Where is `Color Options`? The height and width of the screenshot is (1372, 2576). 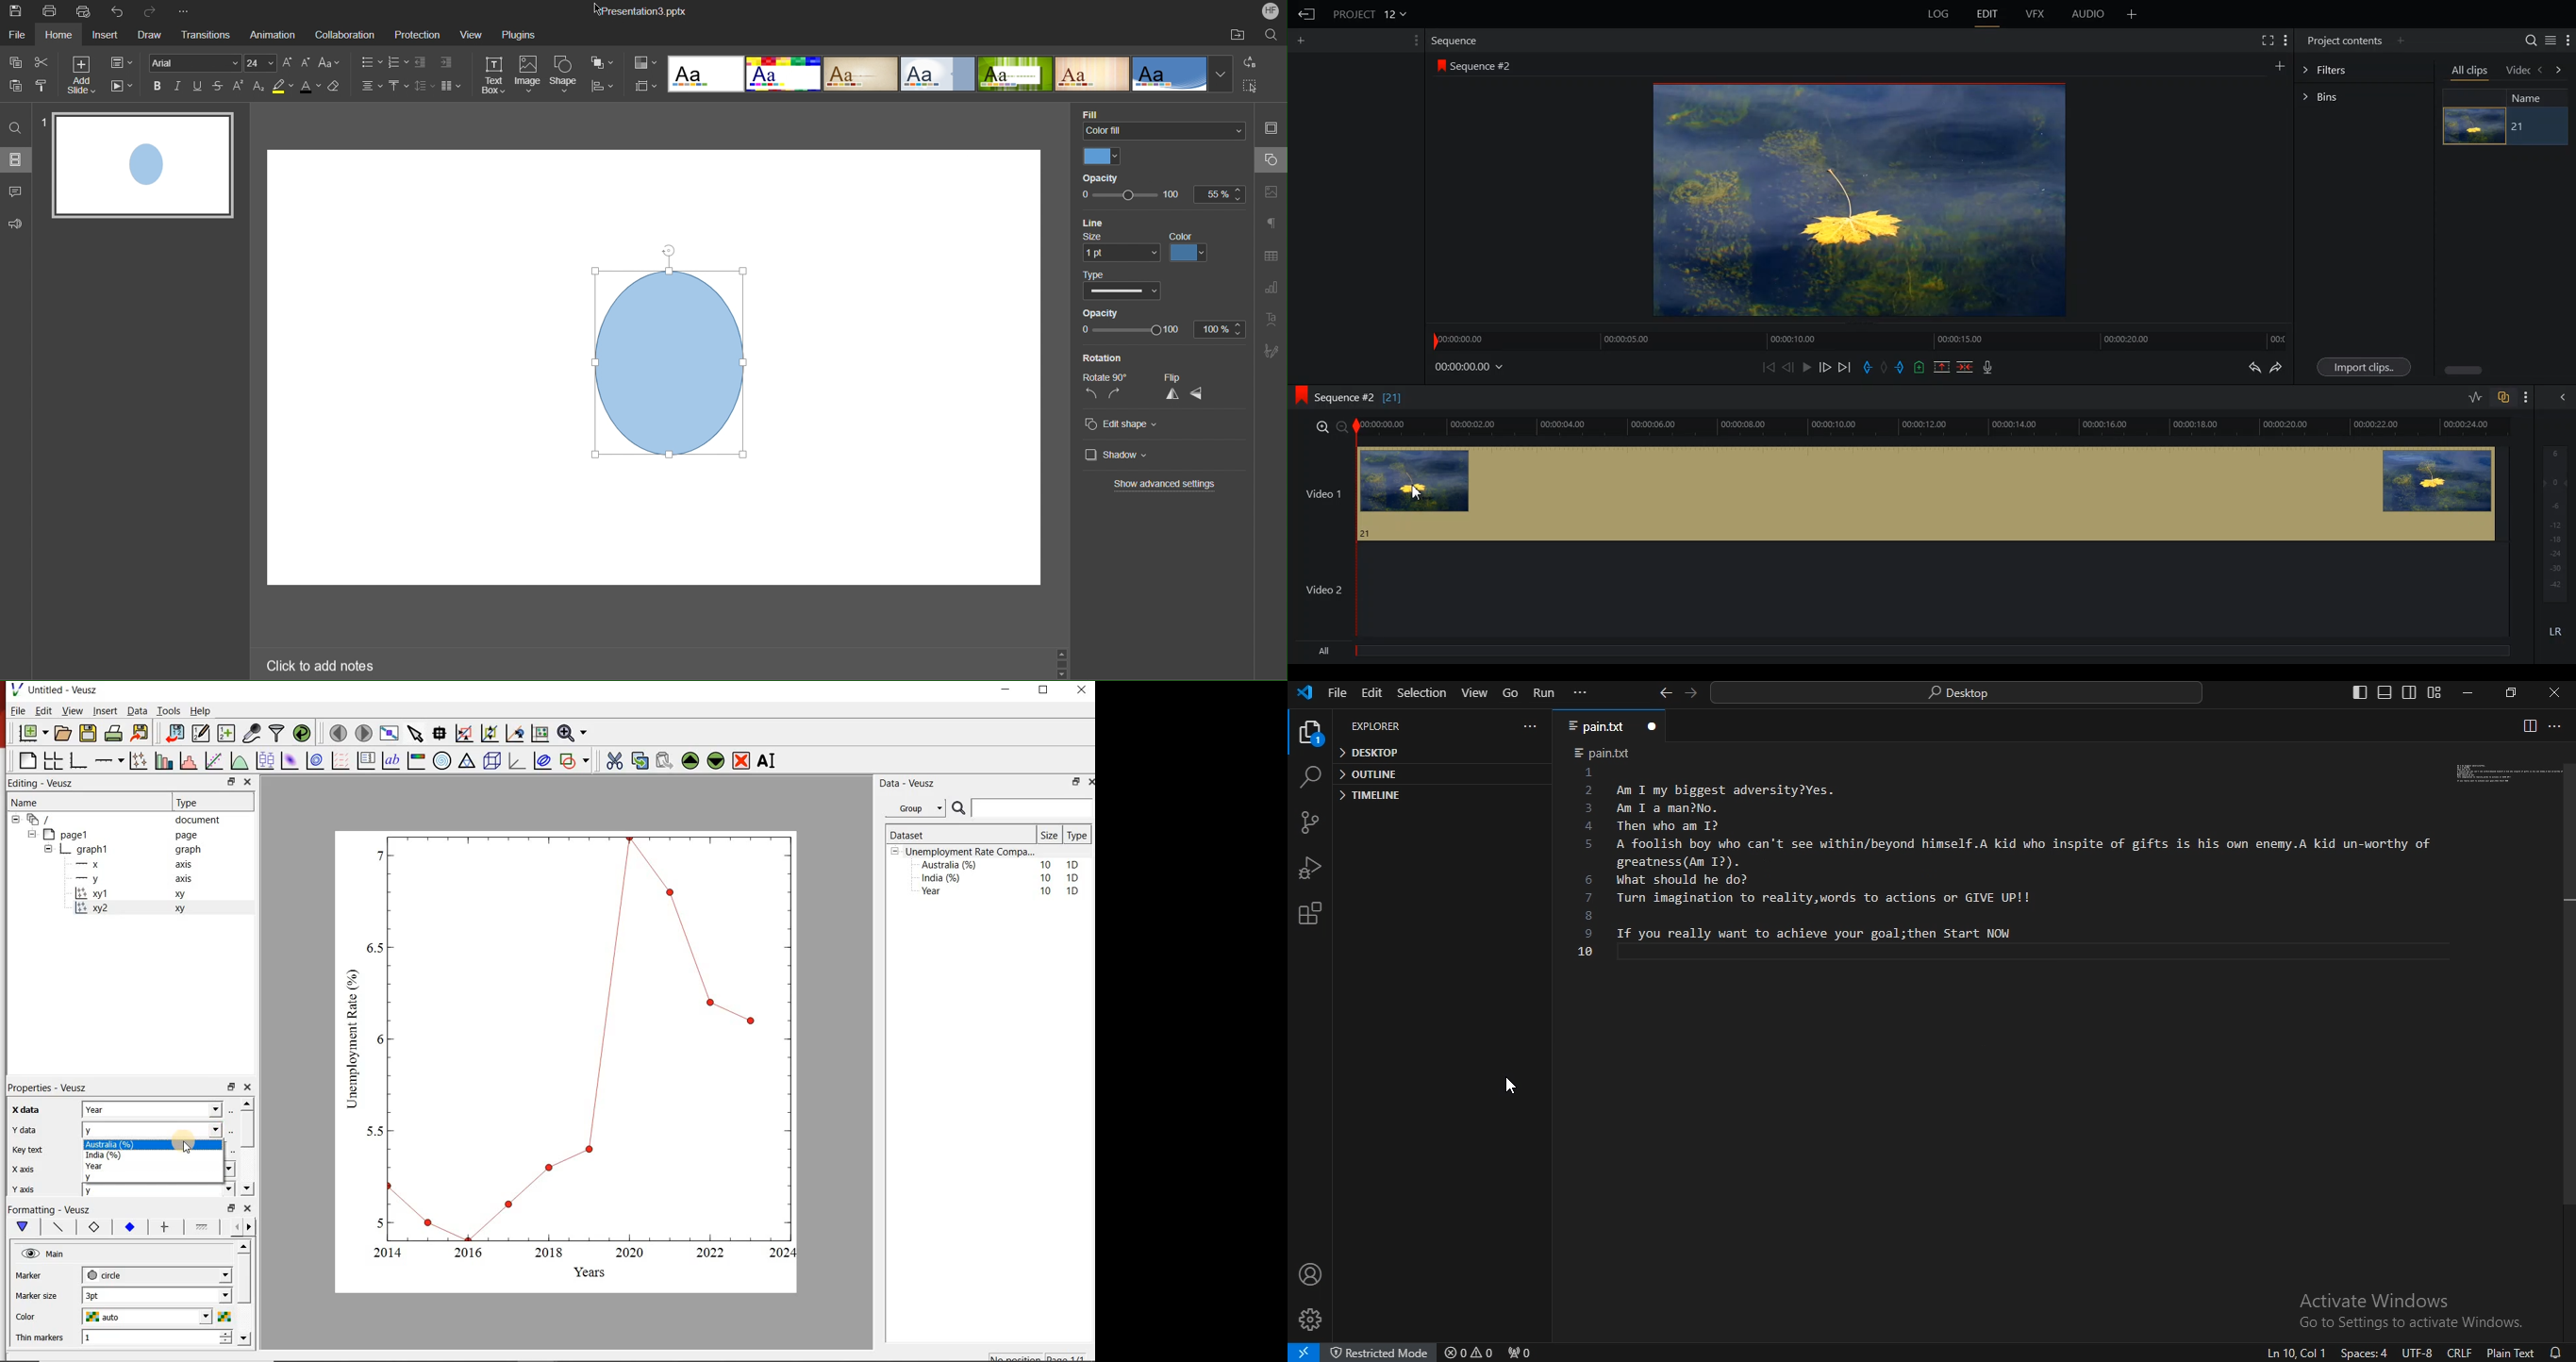
Color Options is located at coordinates (645, 62).